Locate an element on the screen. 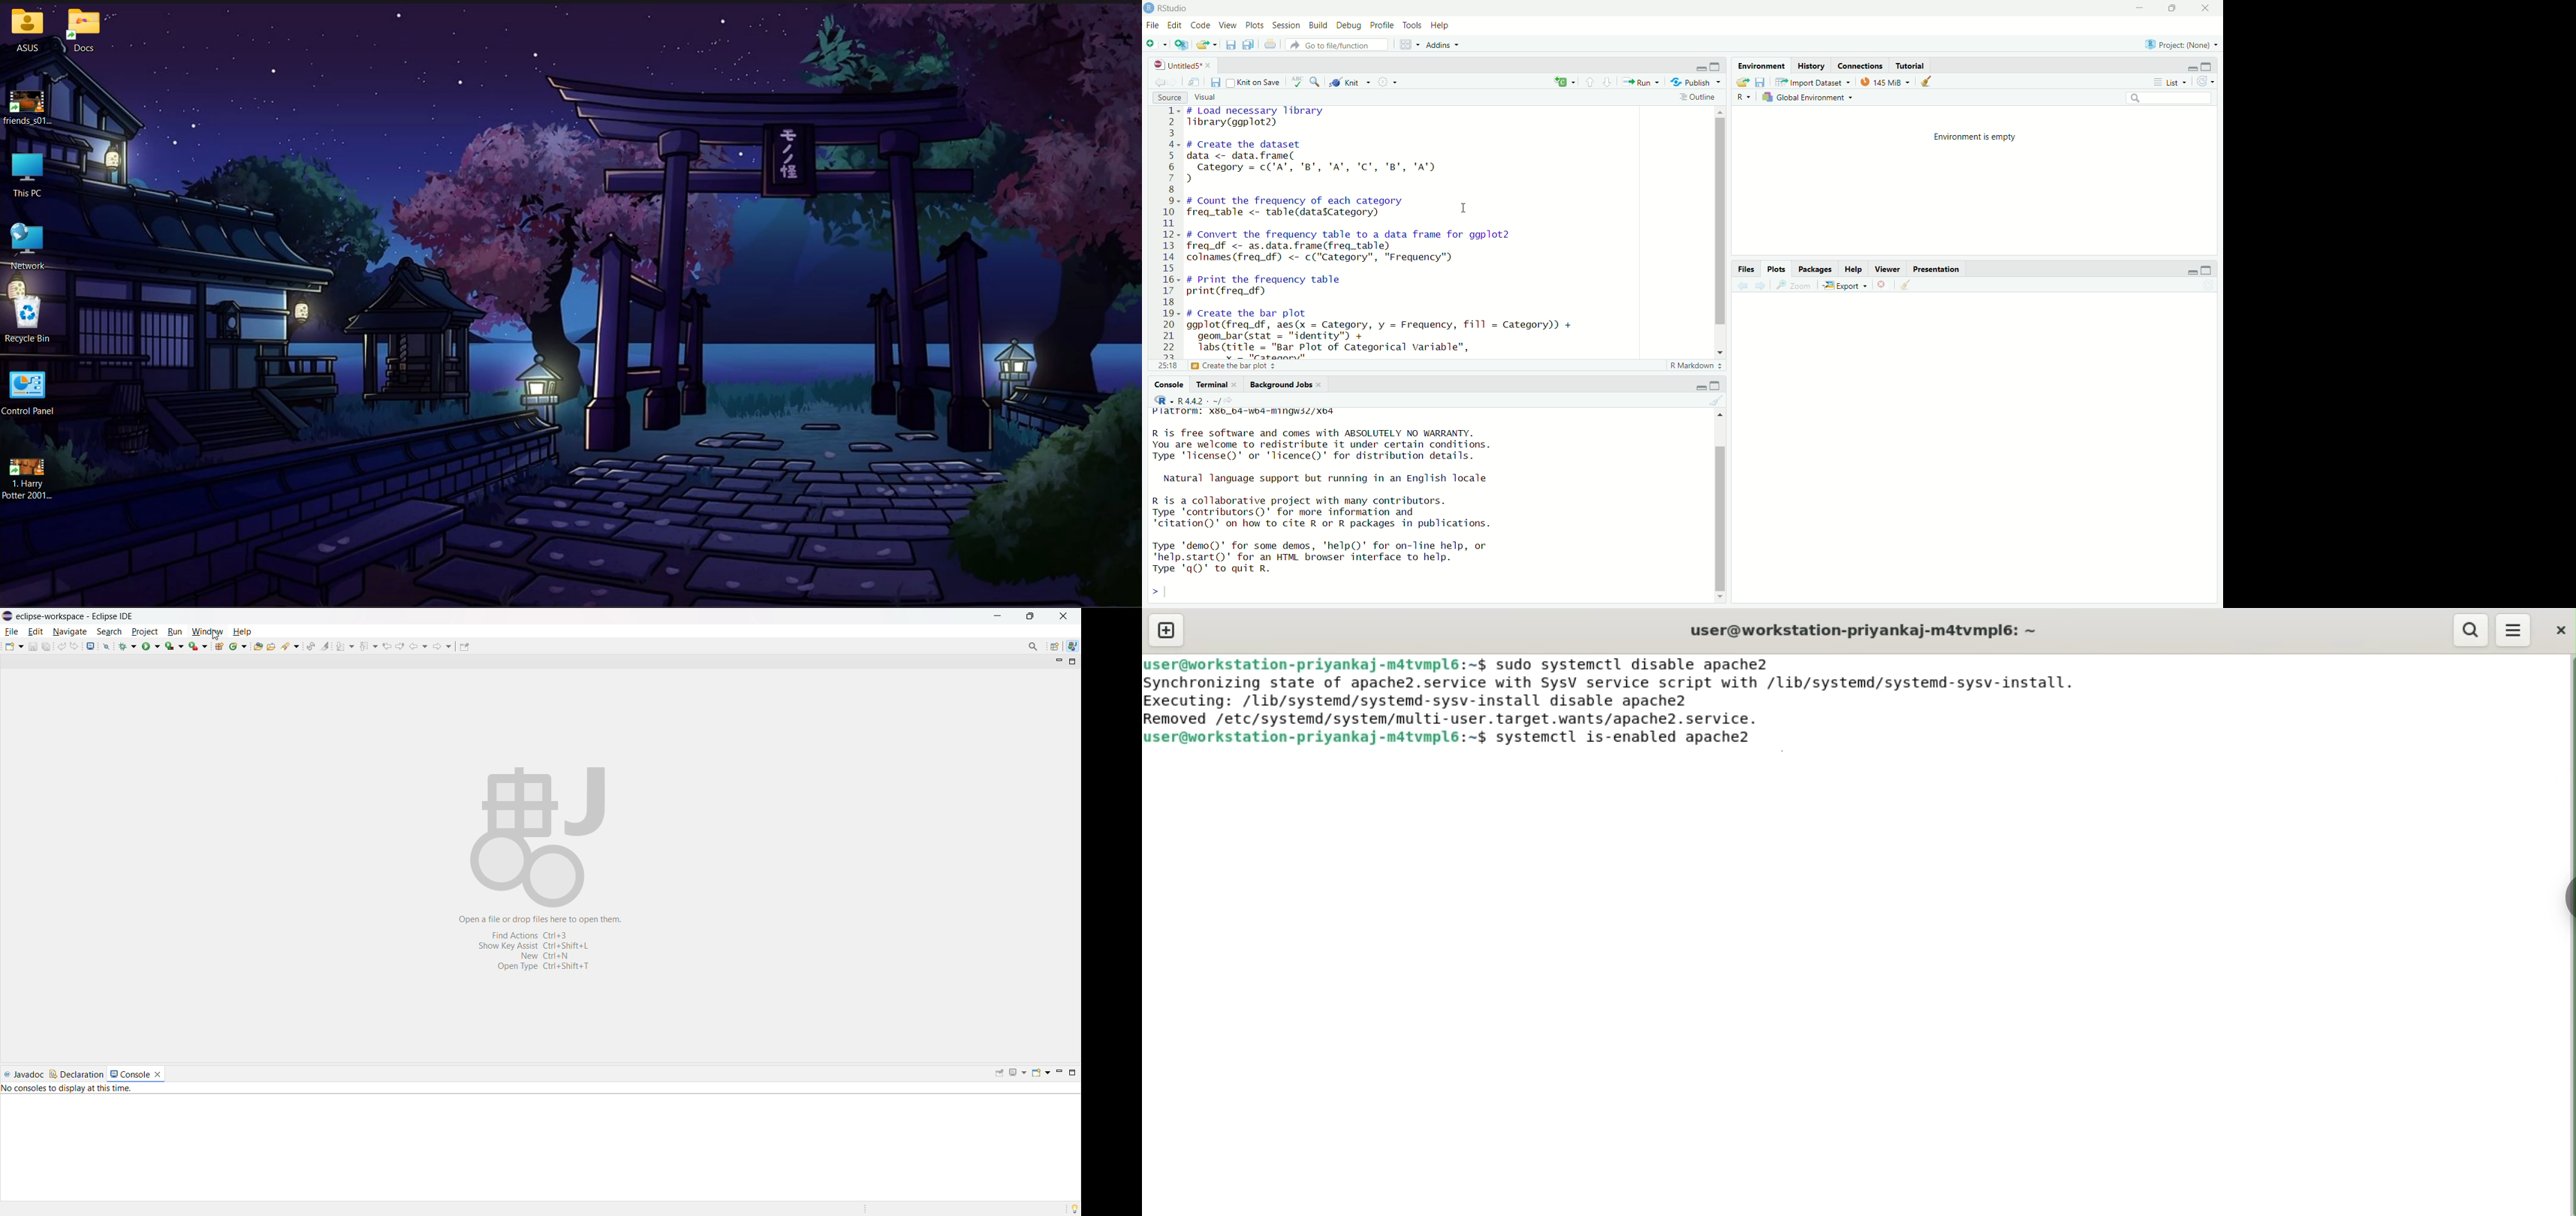 Image resolution: width=2576 pixels, height=1232 pixels. edit is located at coordinates (36, 632).